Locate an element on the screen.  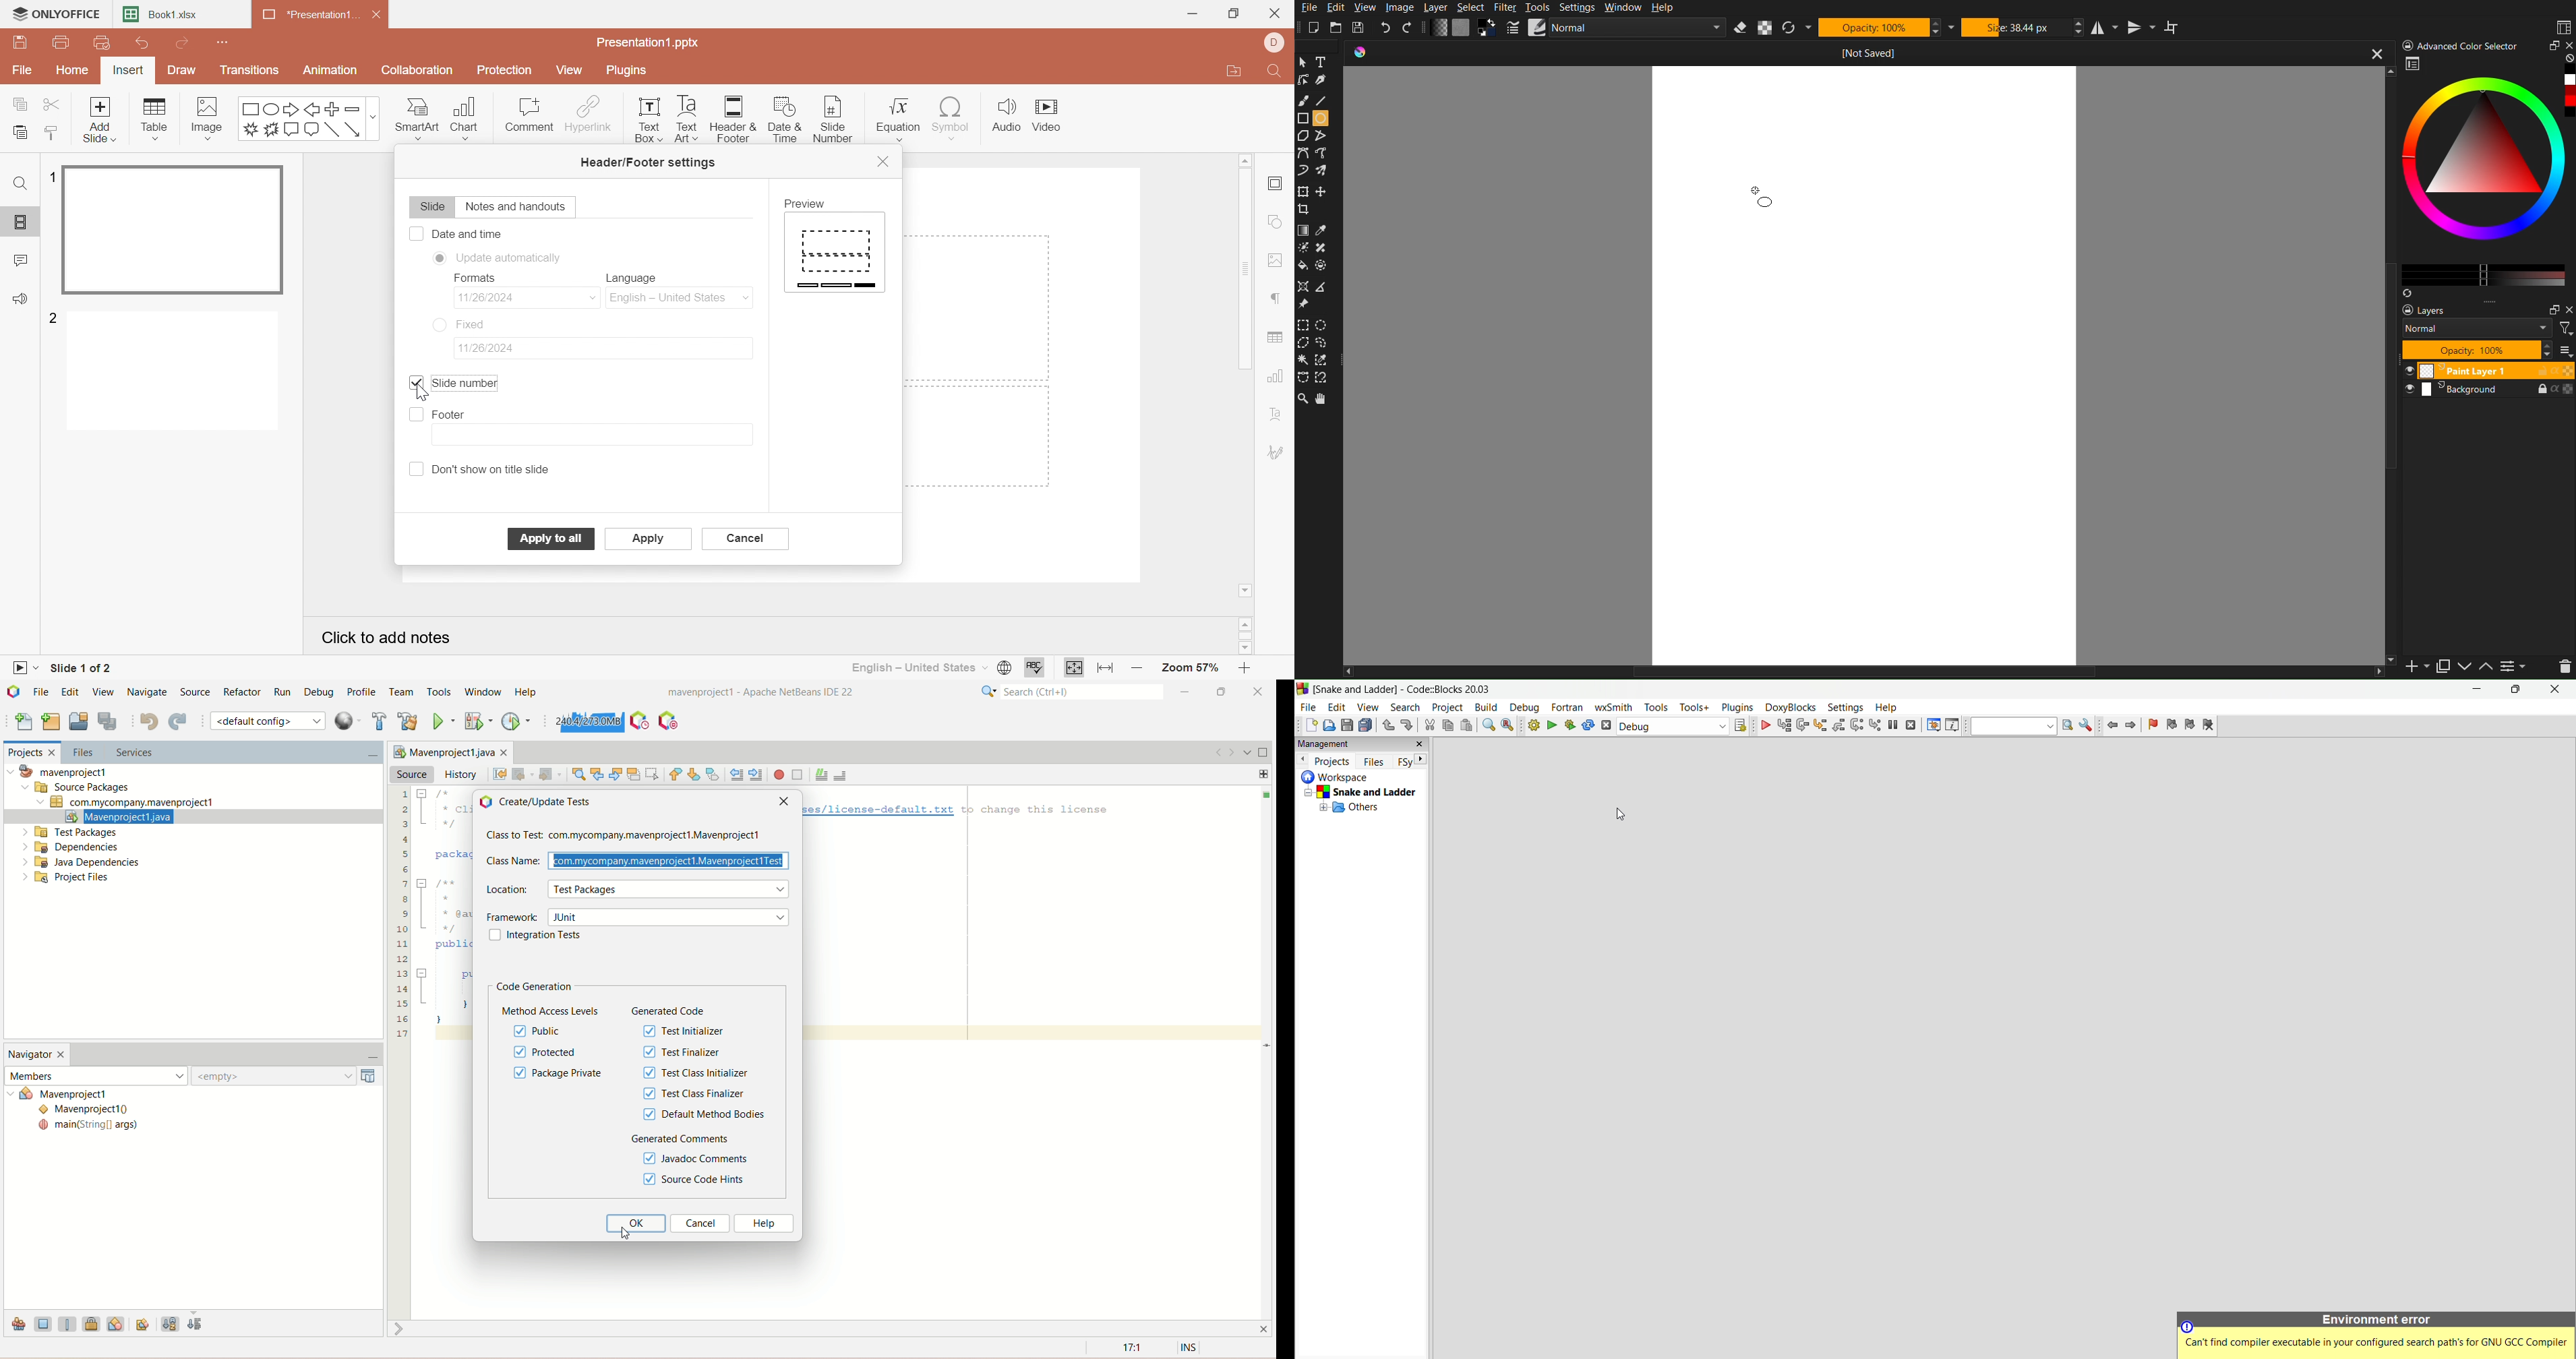
Notes and handouts is located at coordinates (518, 207).